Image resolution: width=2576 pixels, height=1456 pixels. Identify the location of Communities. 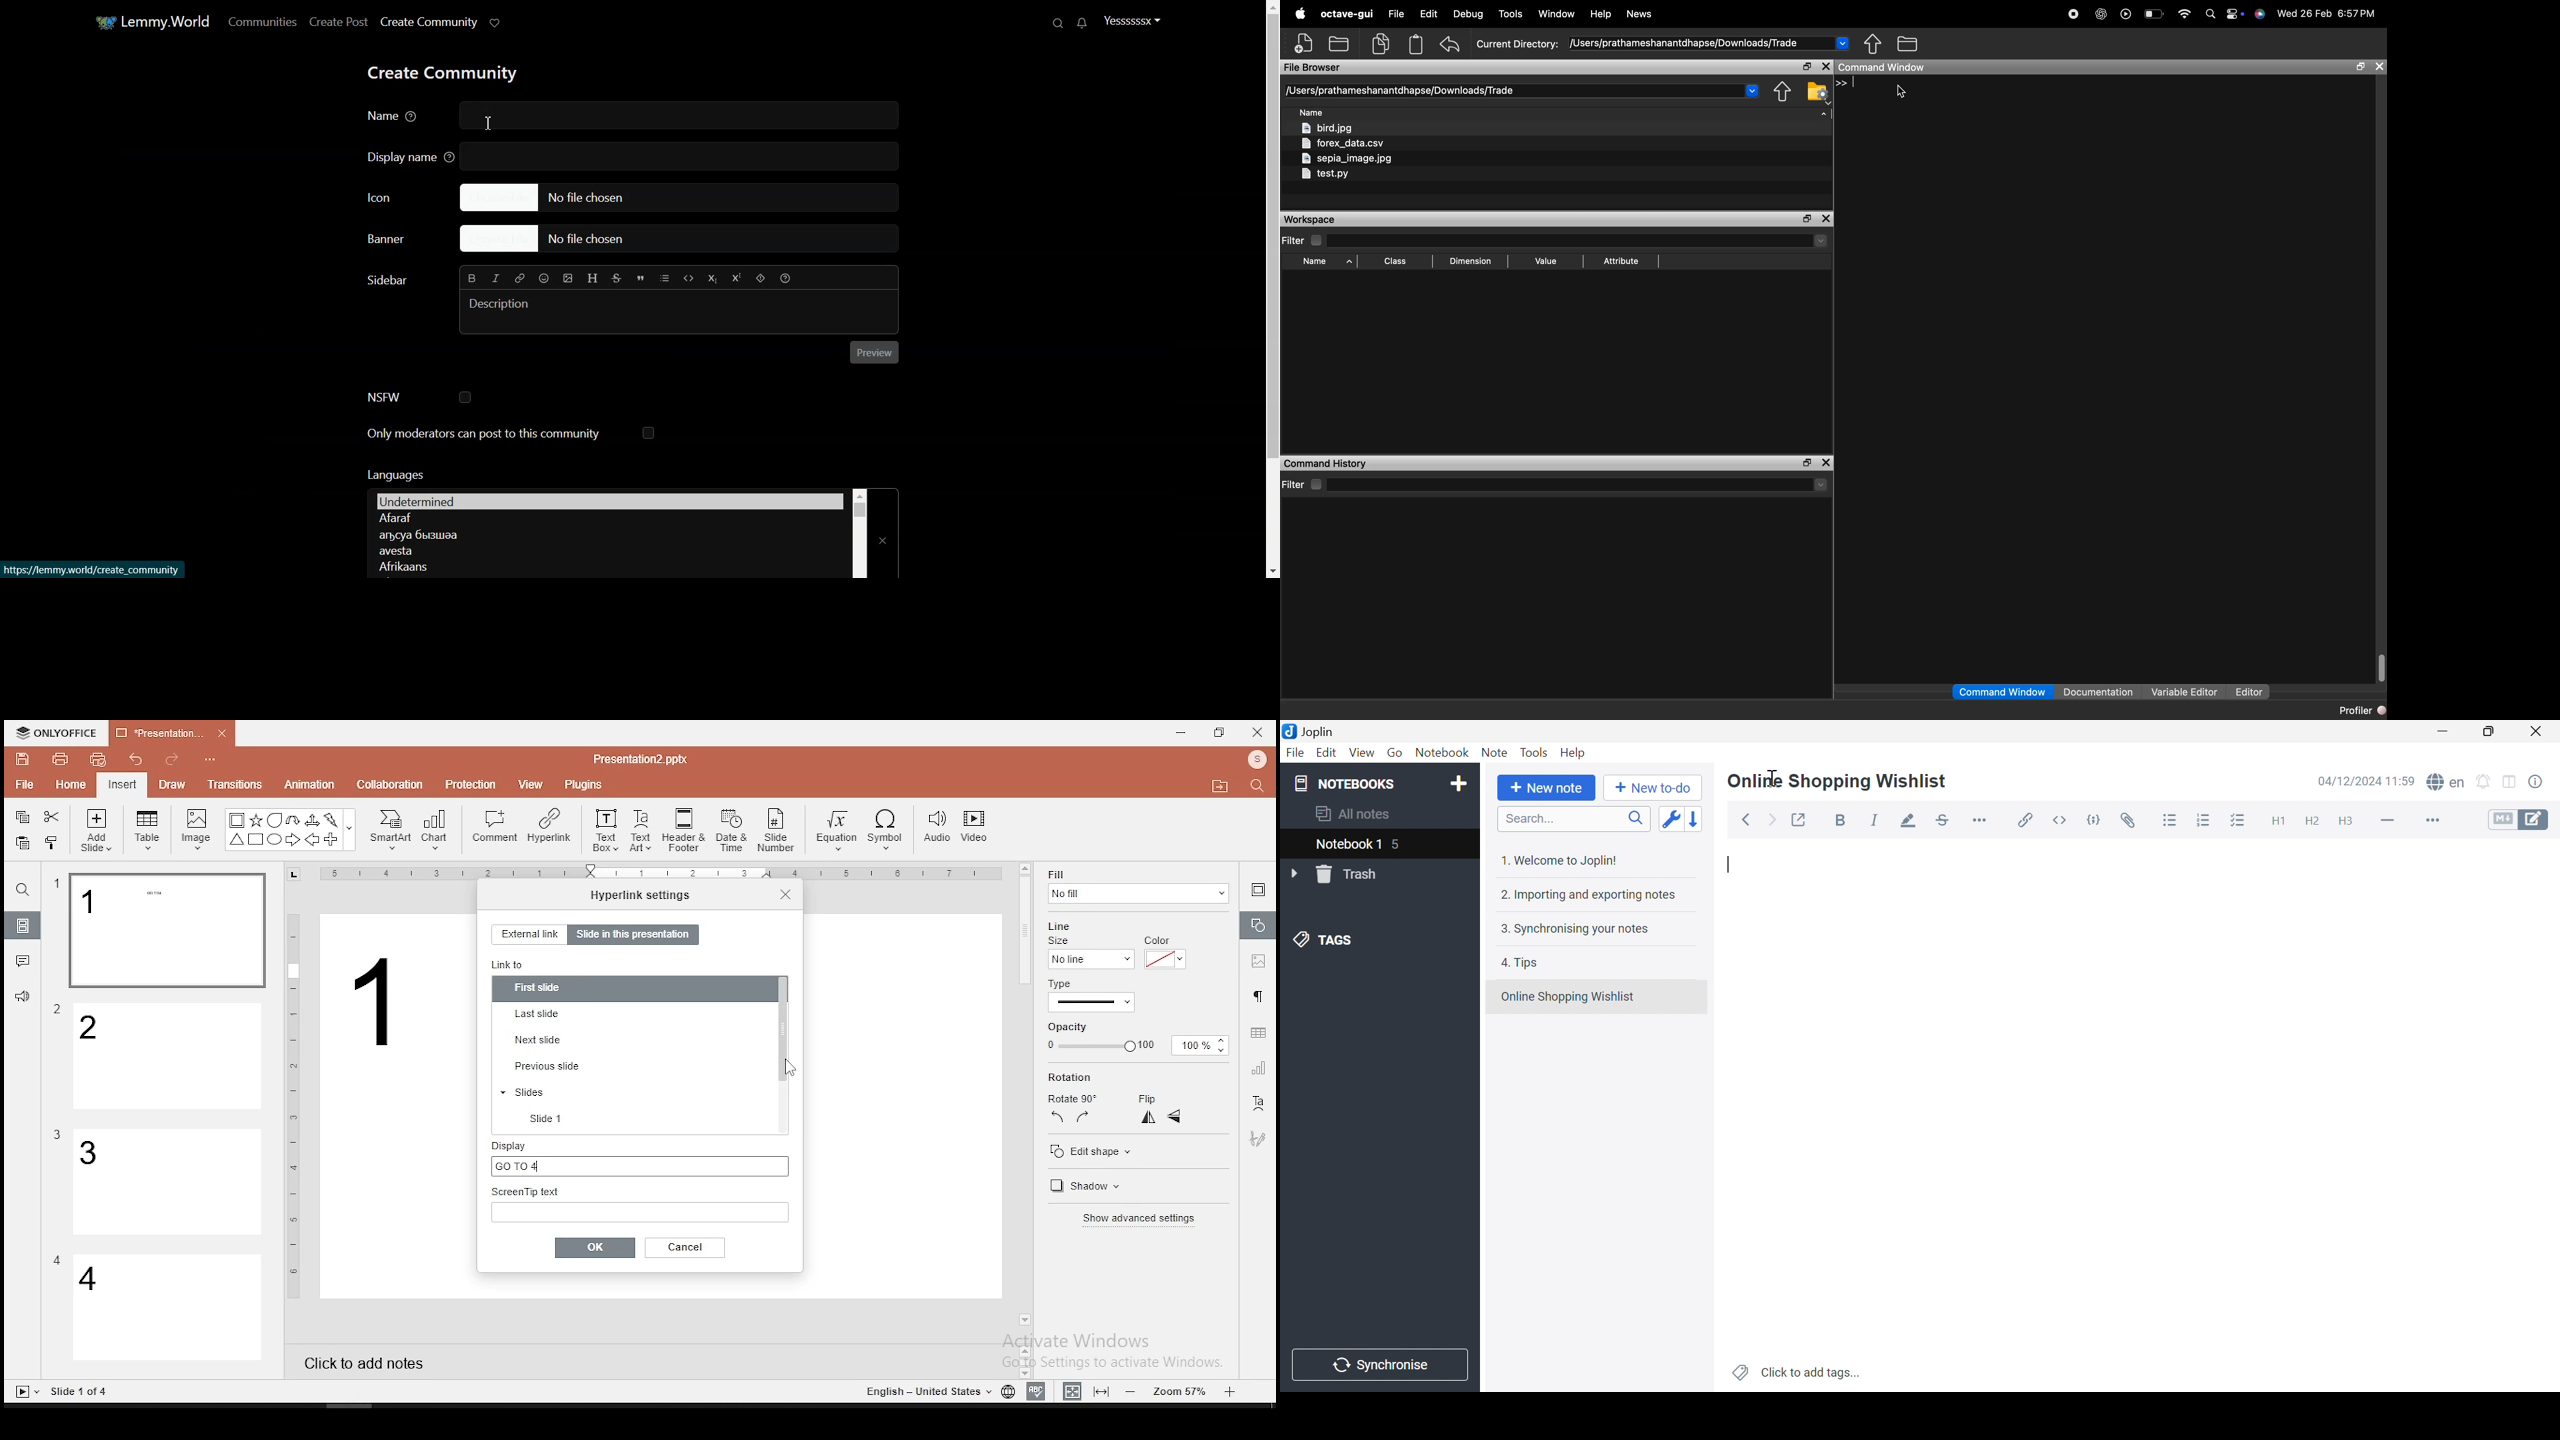
(260, 21).